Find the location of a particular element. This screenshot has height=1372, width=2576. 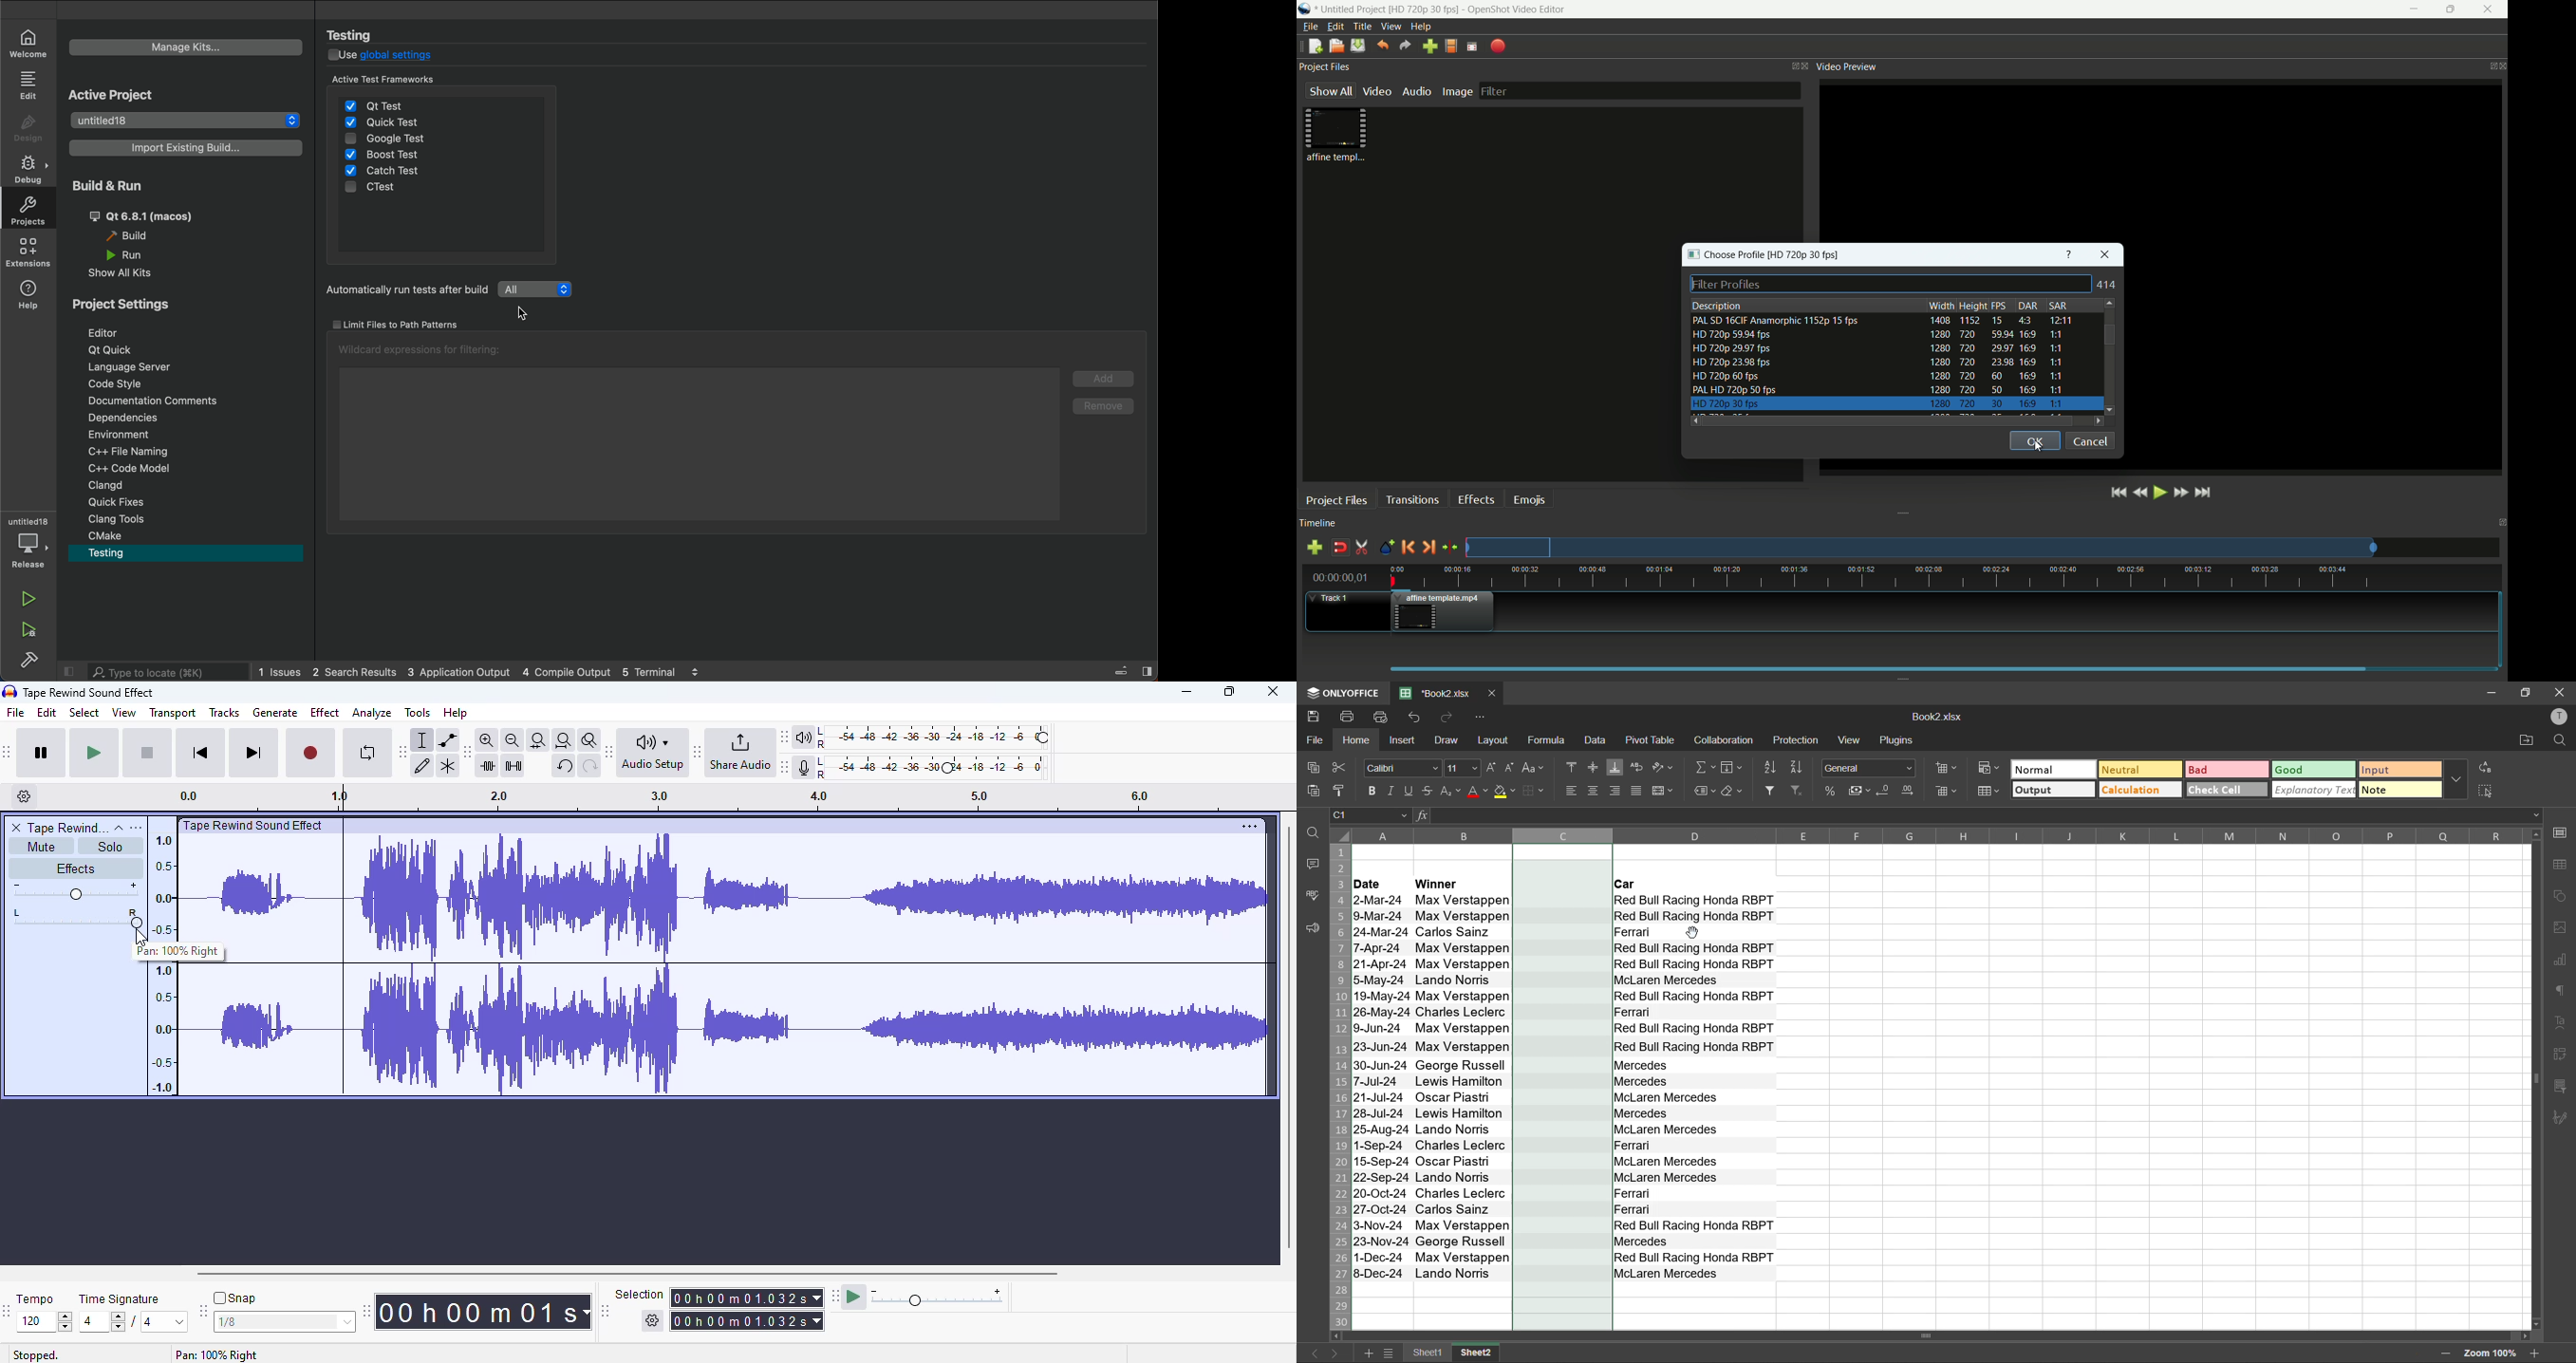

trim audio outside selection is located at coordinates (490, 766).